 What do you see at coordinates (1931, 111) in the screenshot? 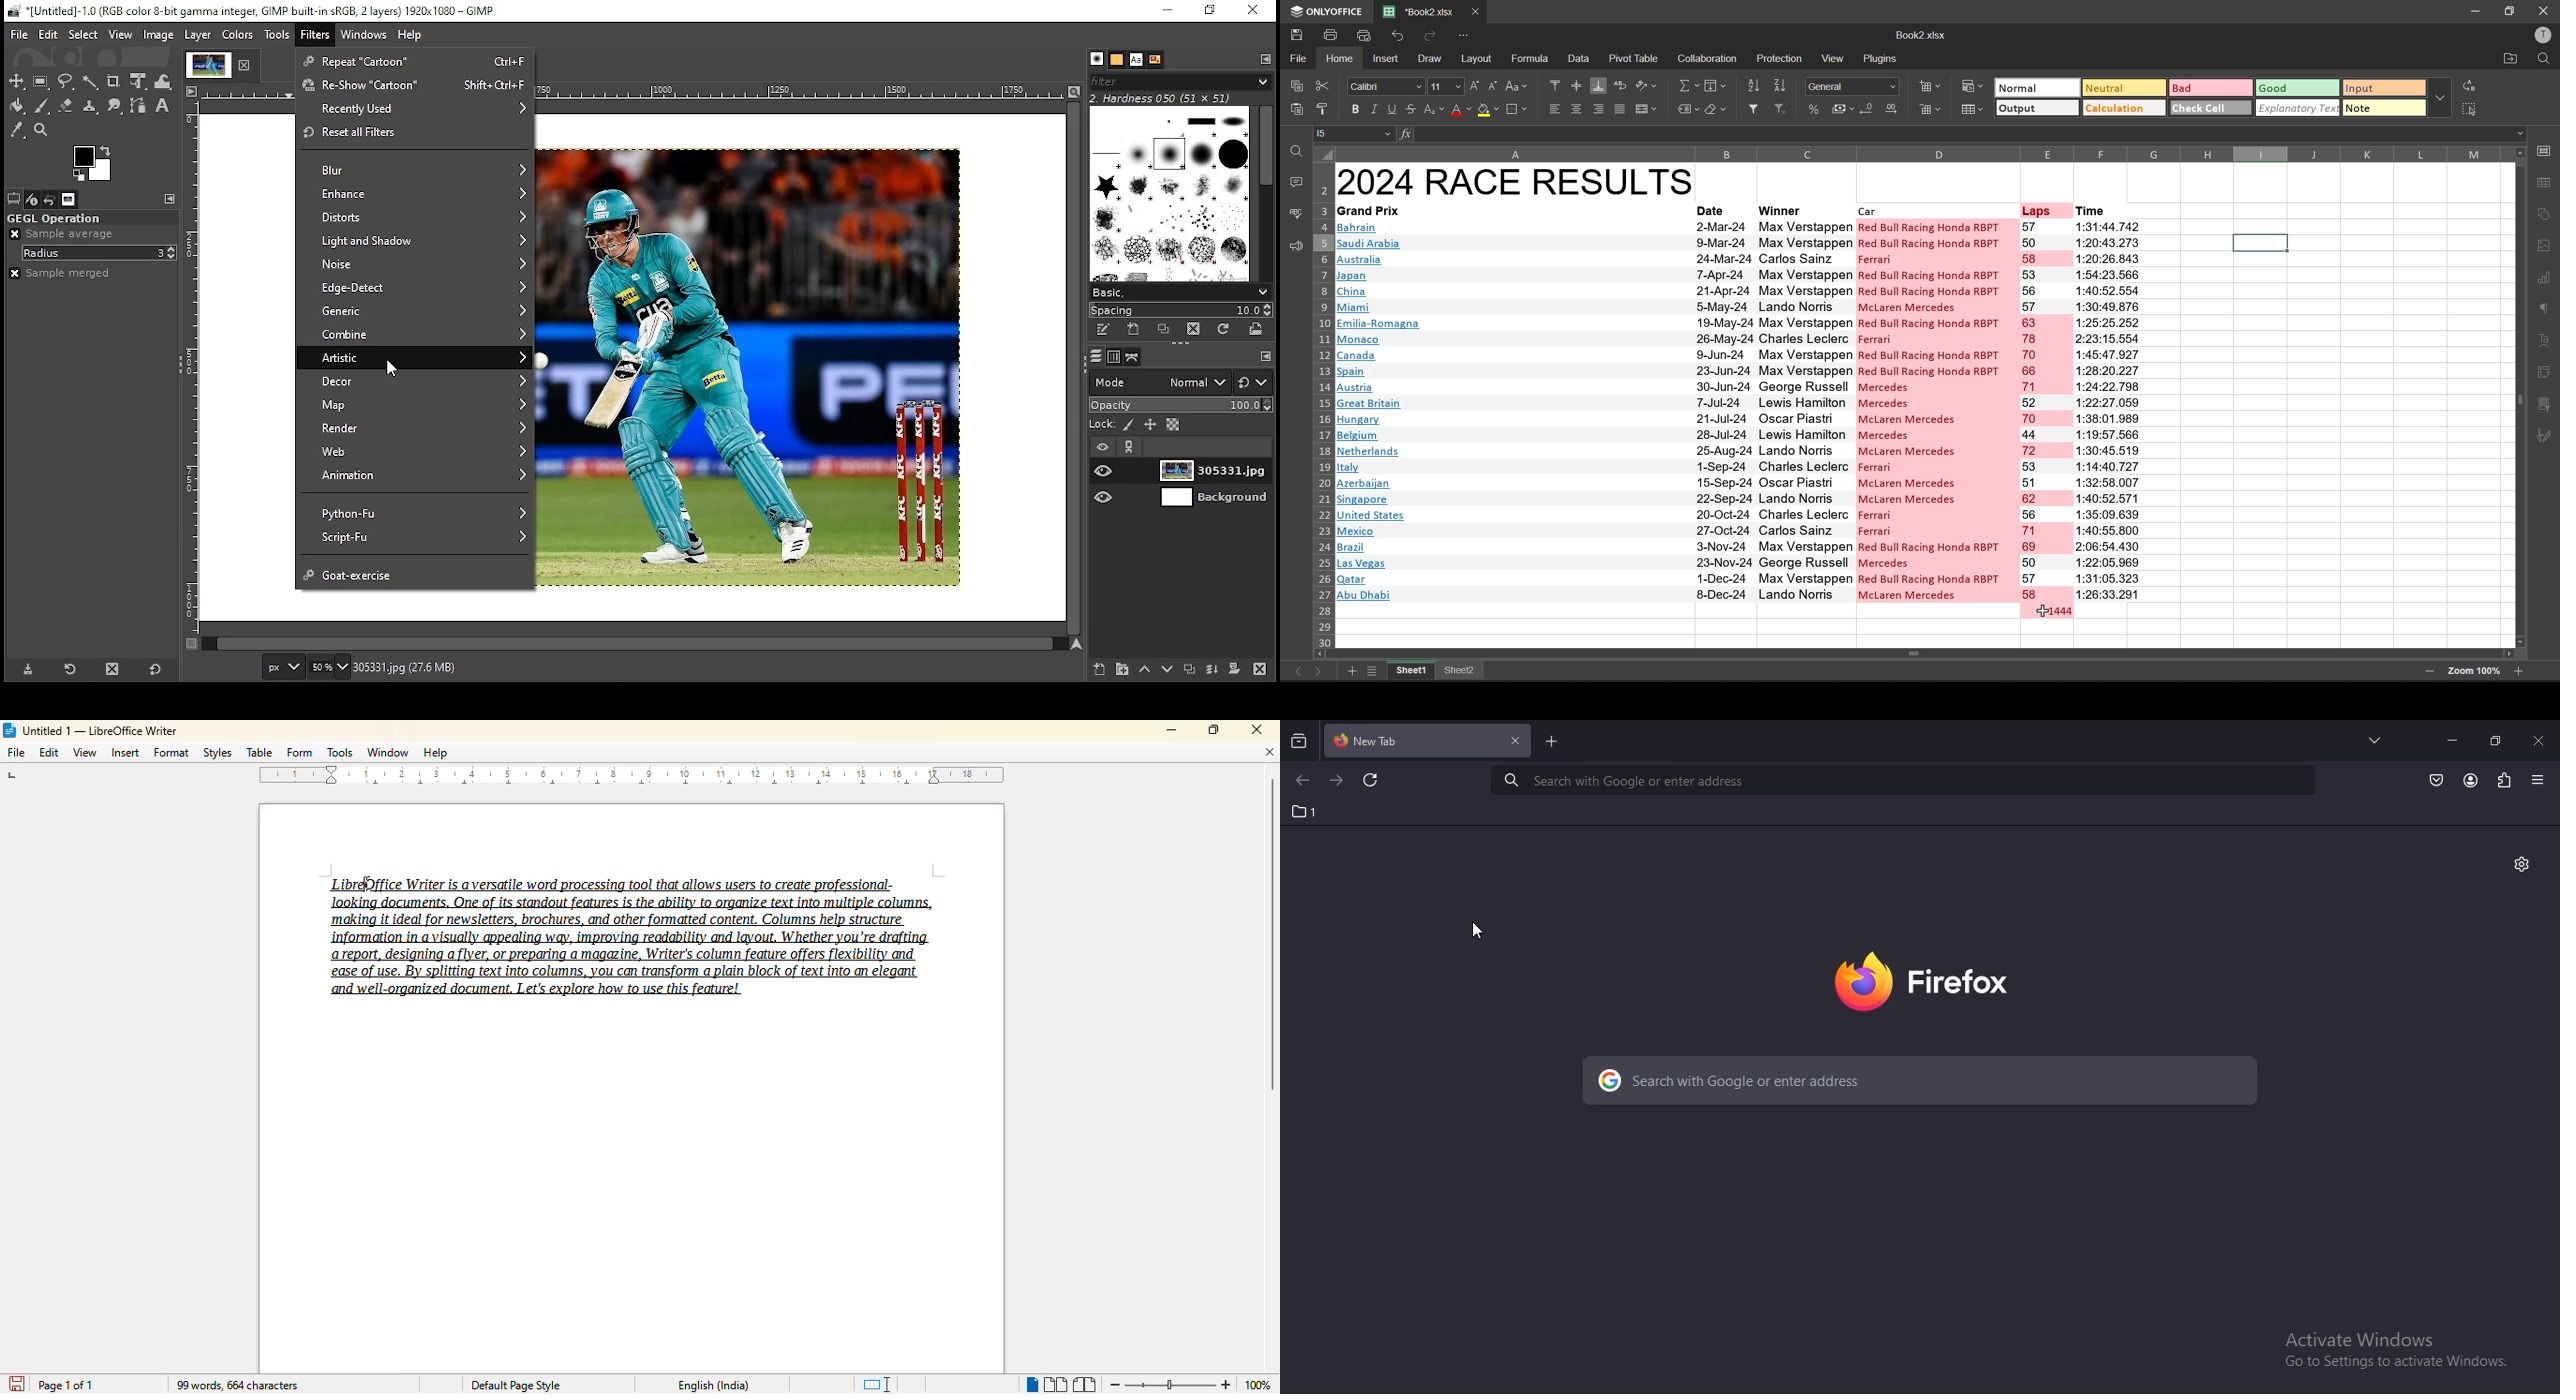
I see `remove cells` at bounding box center [1931, 111].